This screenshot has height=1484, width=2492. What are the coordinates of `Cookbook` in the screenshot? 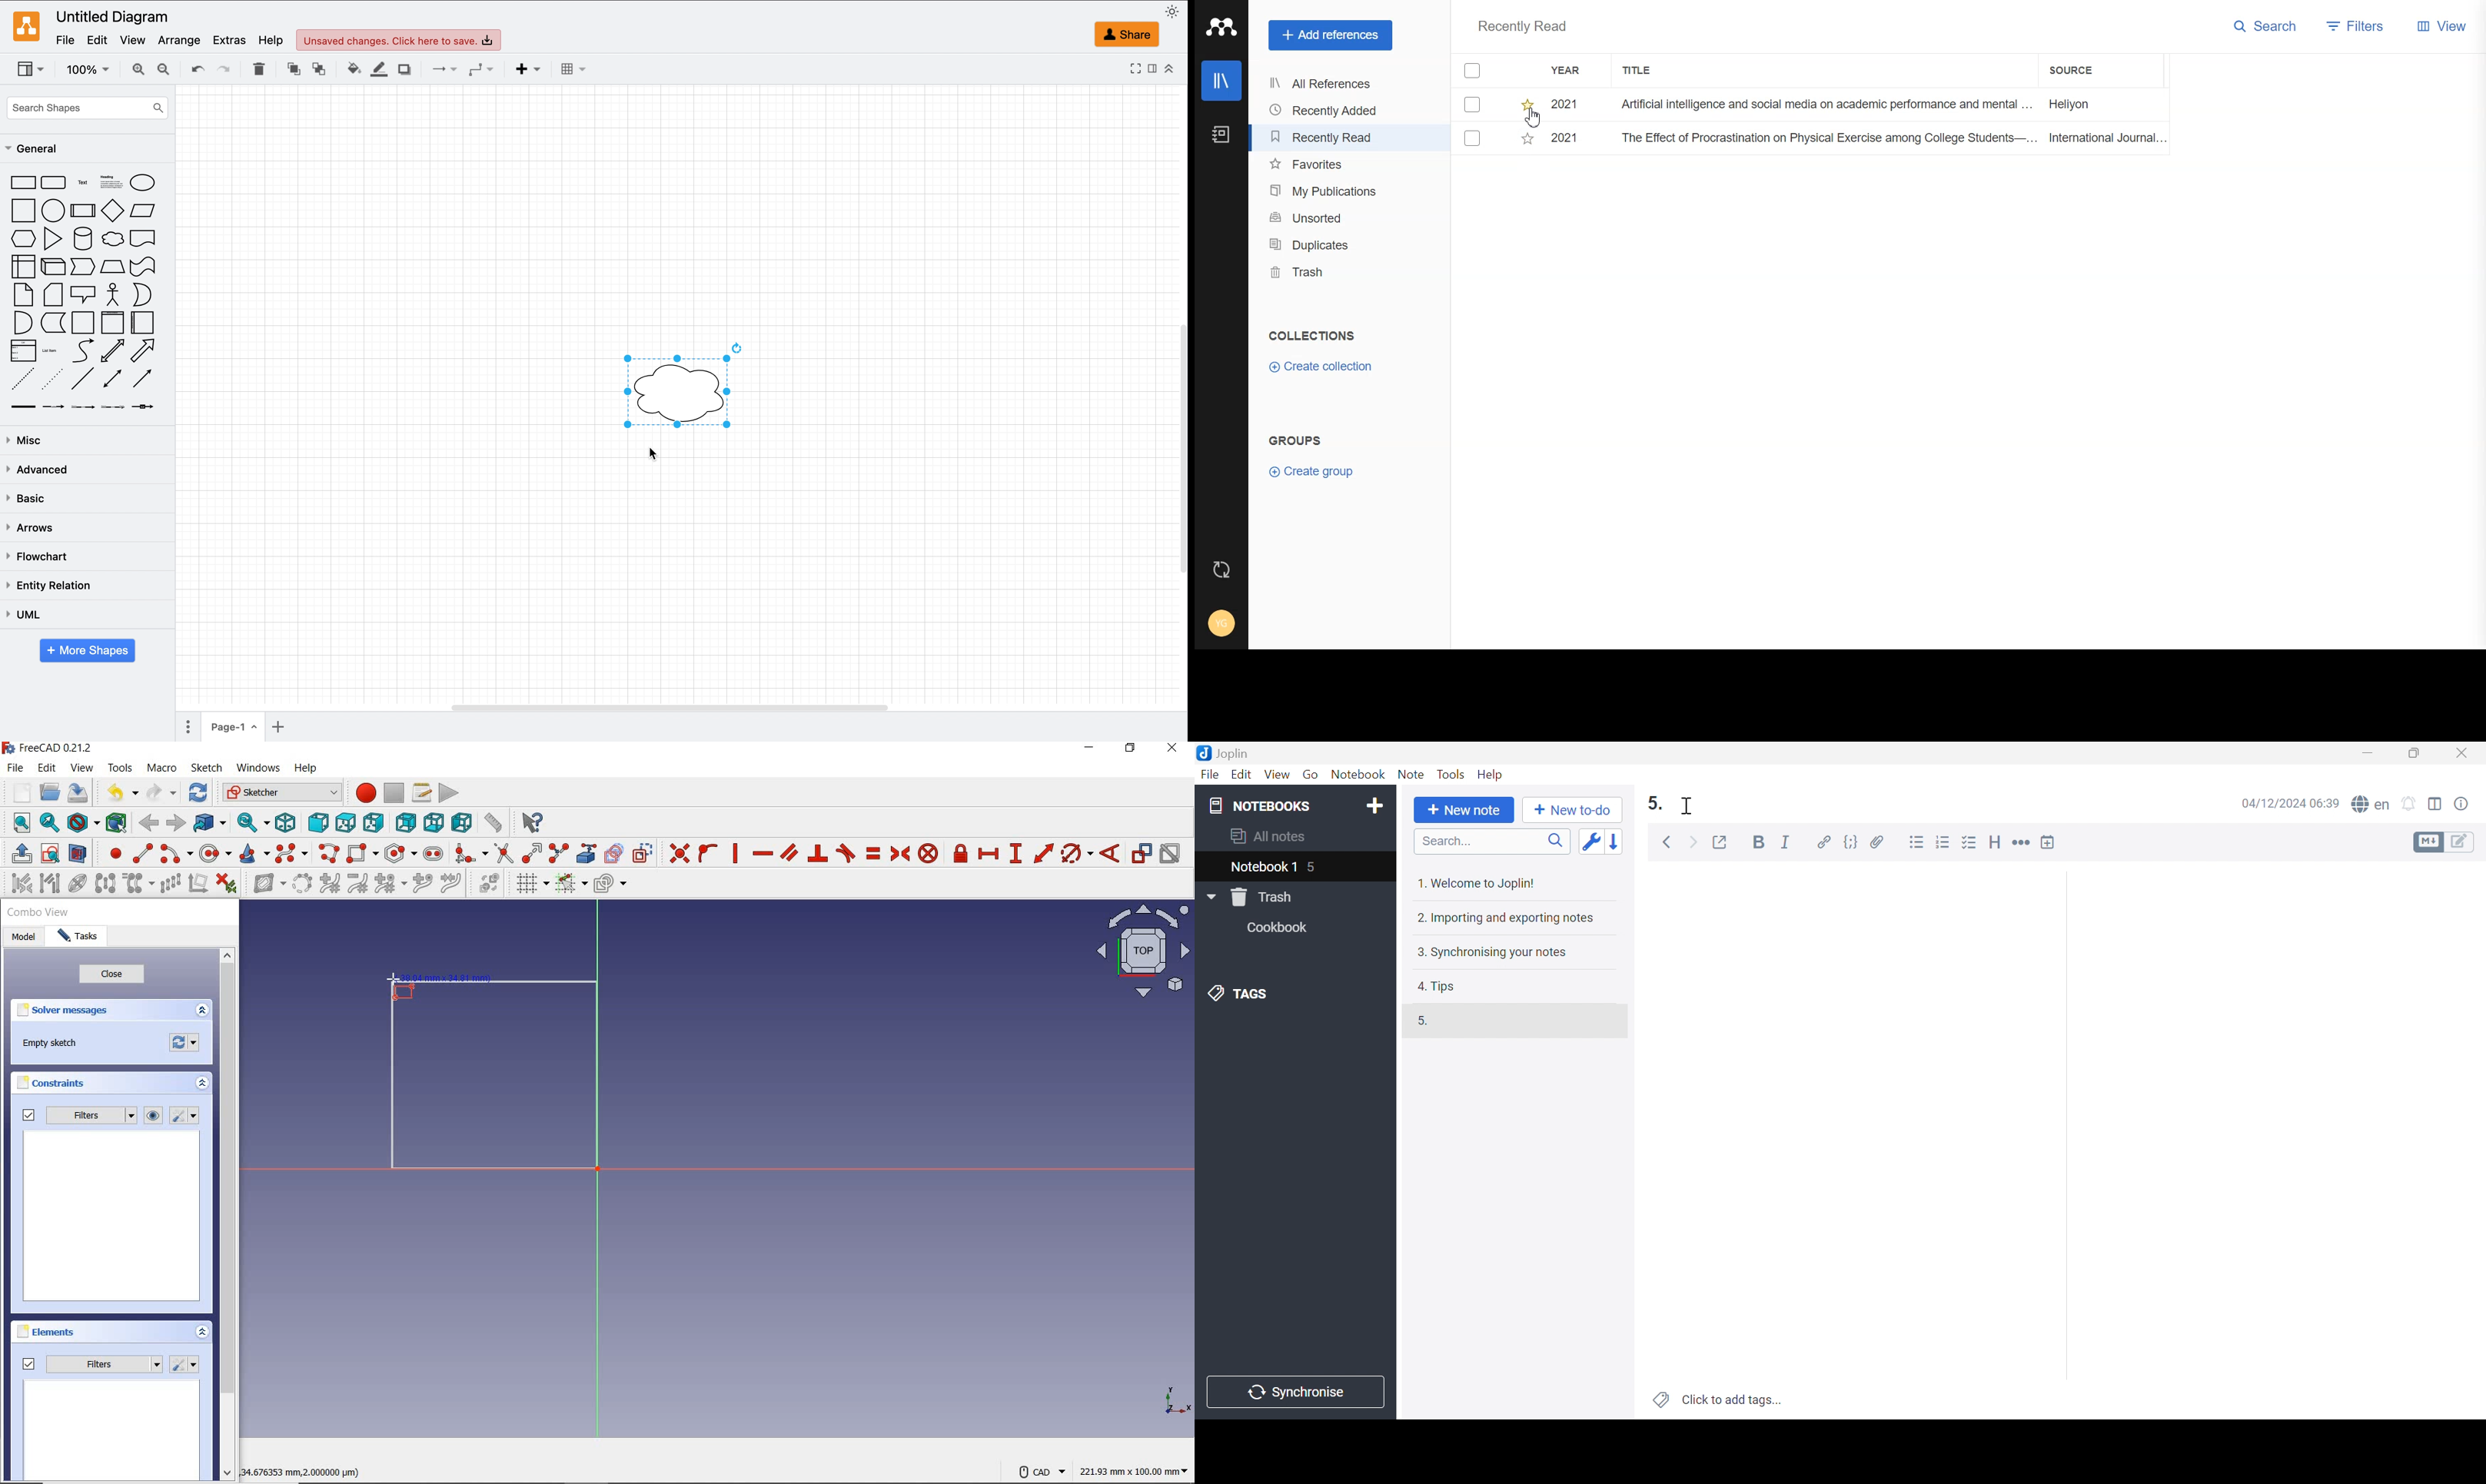 It's located at (1281, 927).